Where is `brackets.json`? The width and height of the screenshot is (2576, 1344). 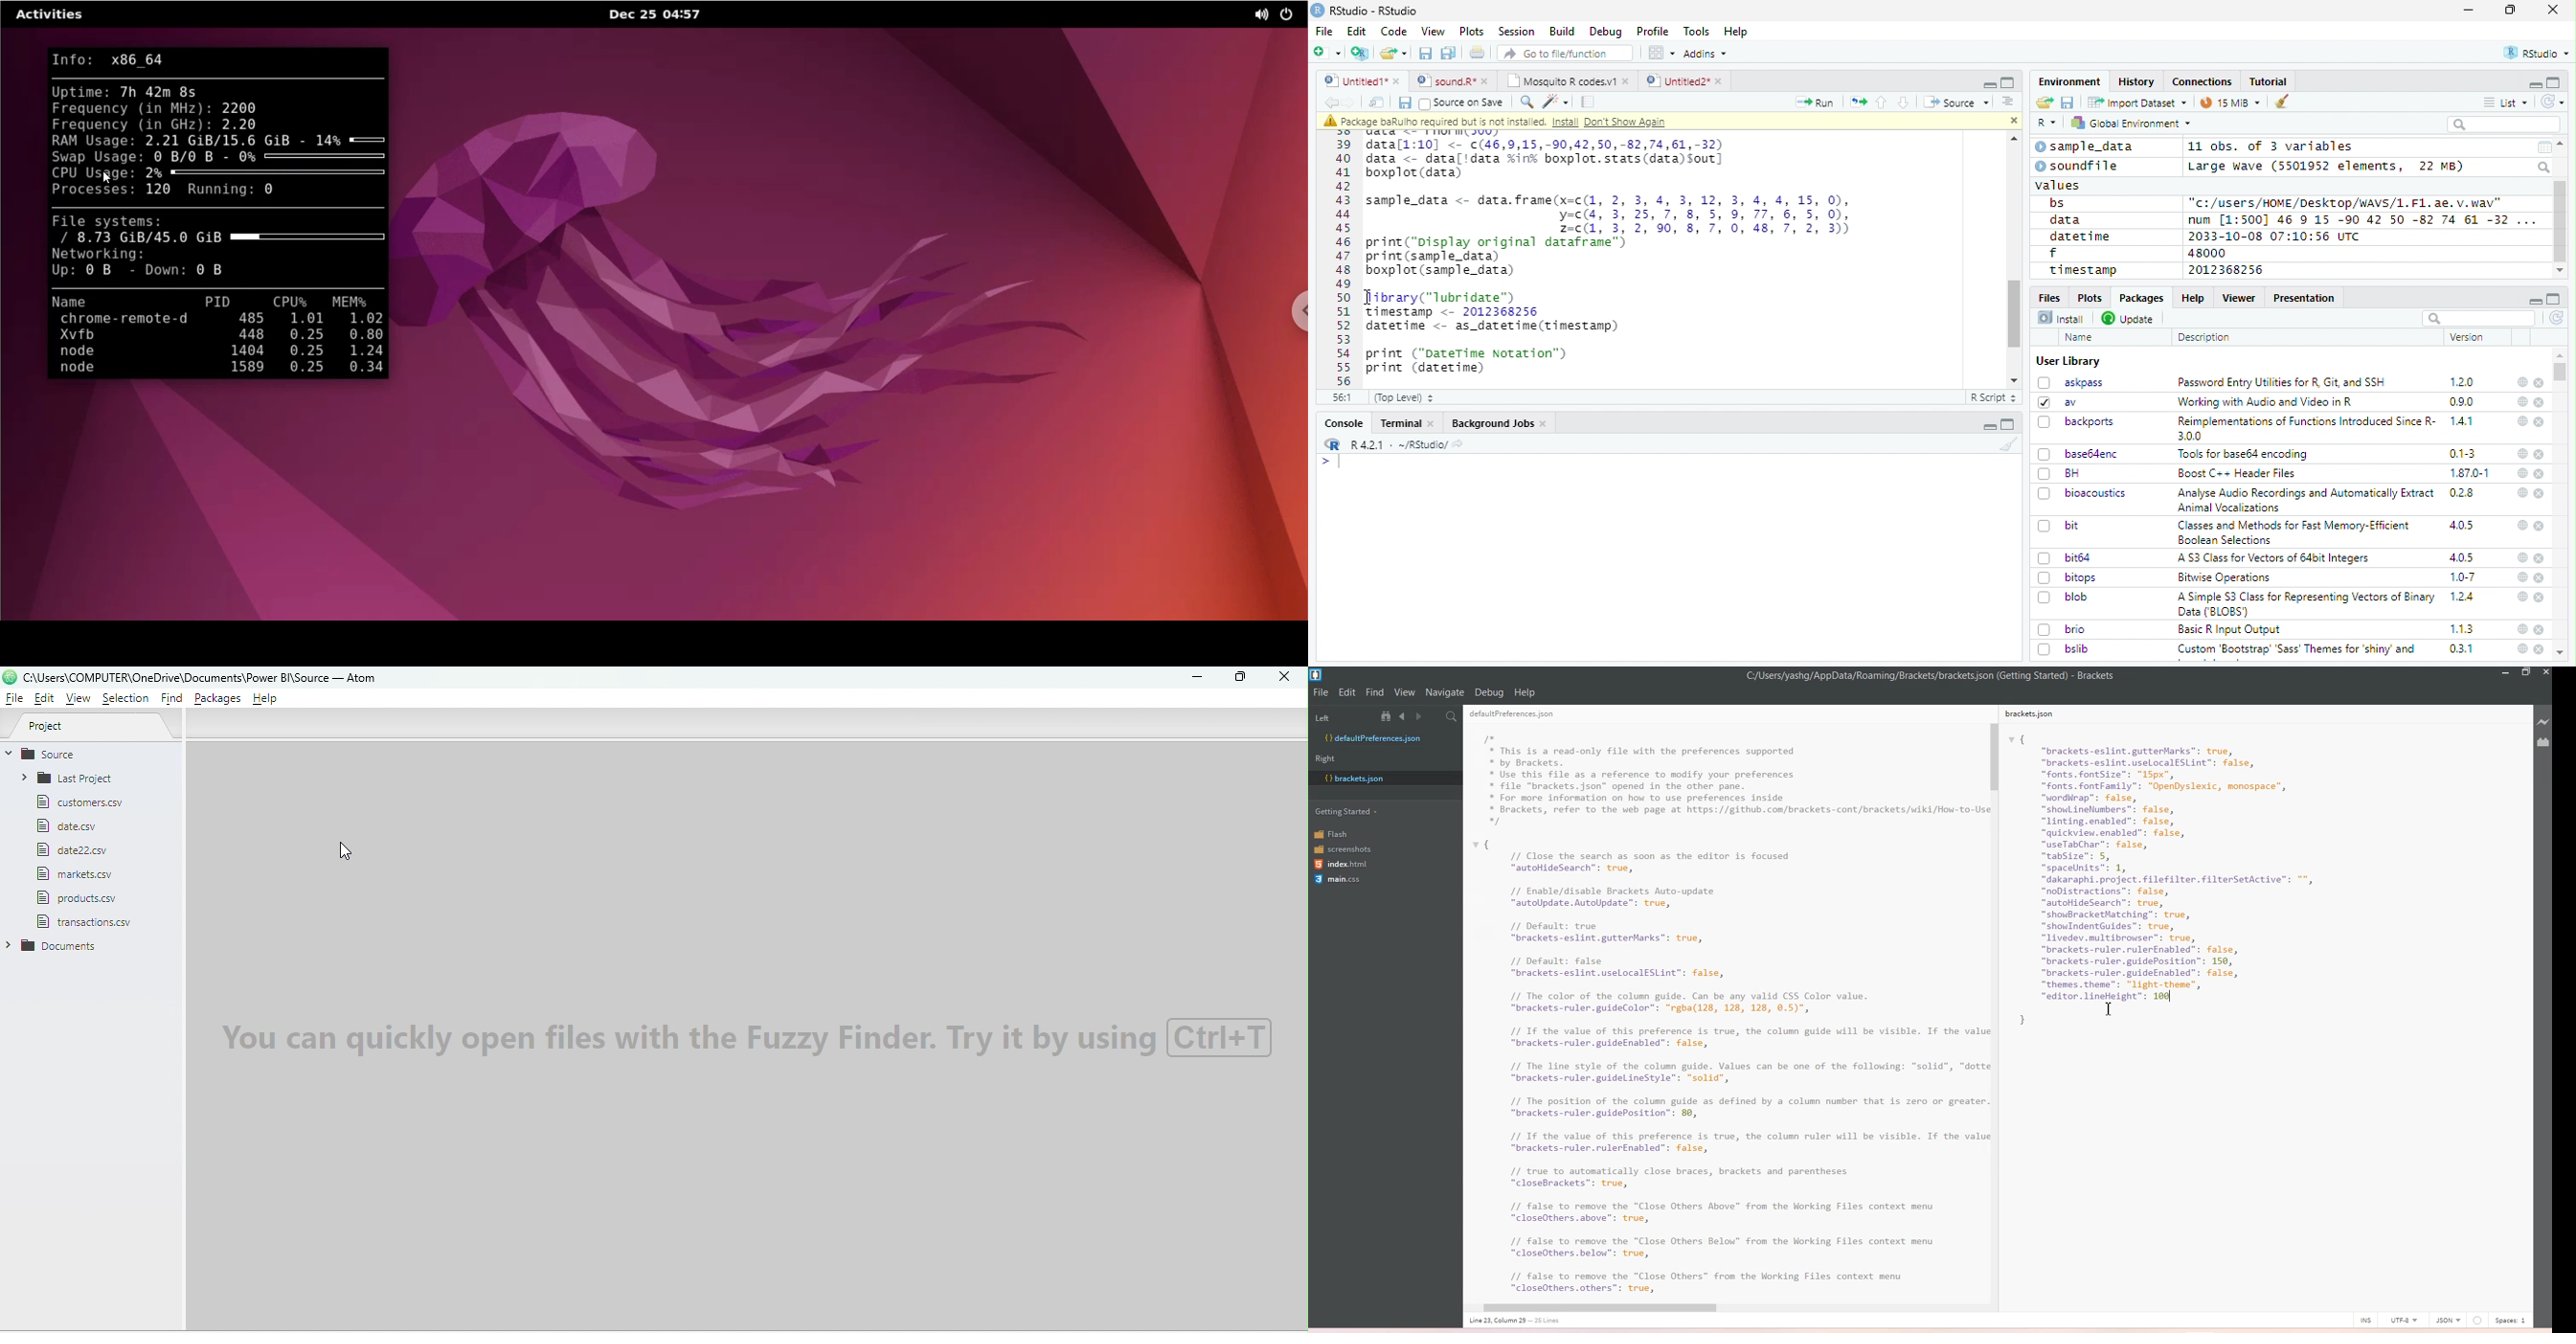
brackets.json is located at coordinates (2038, 716).